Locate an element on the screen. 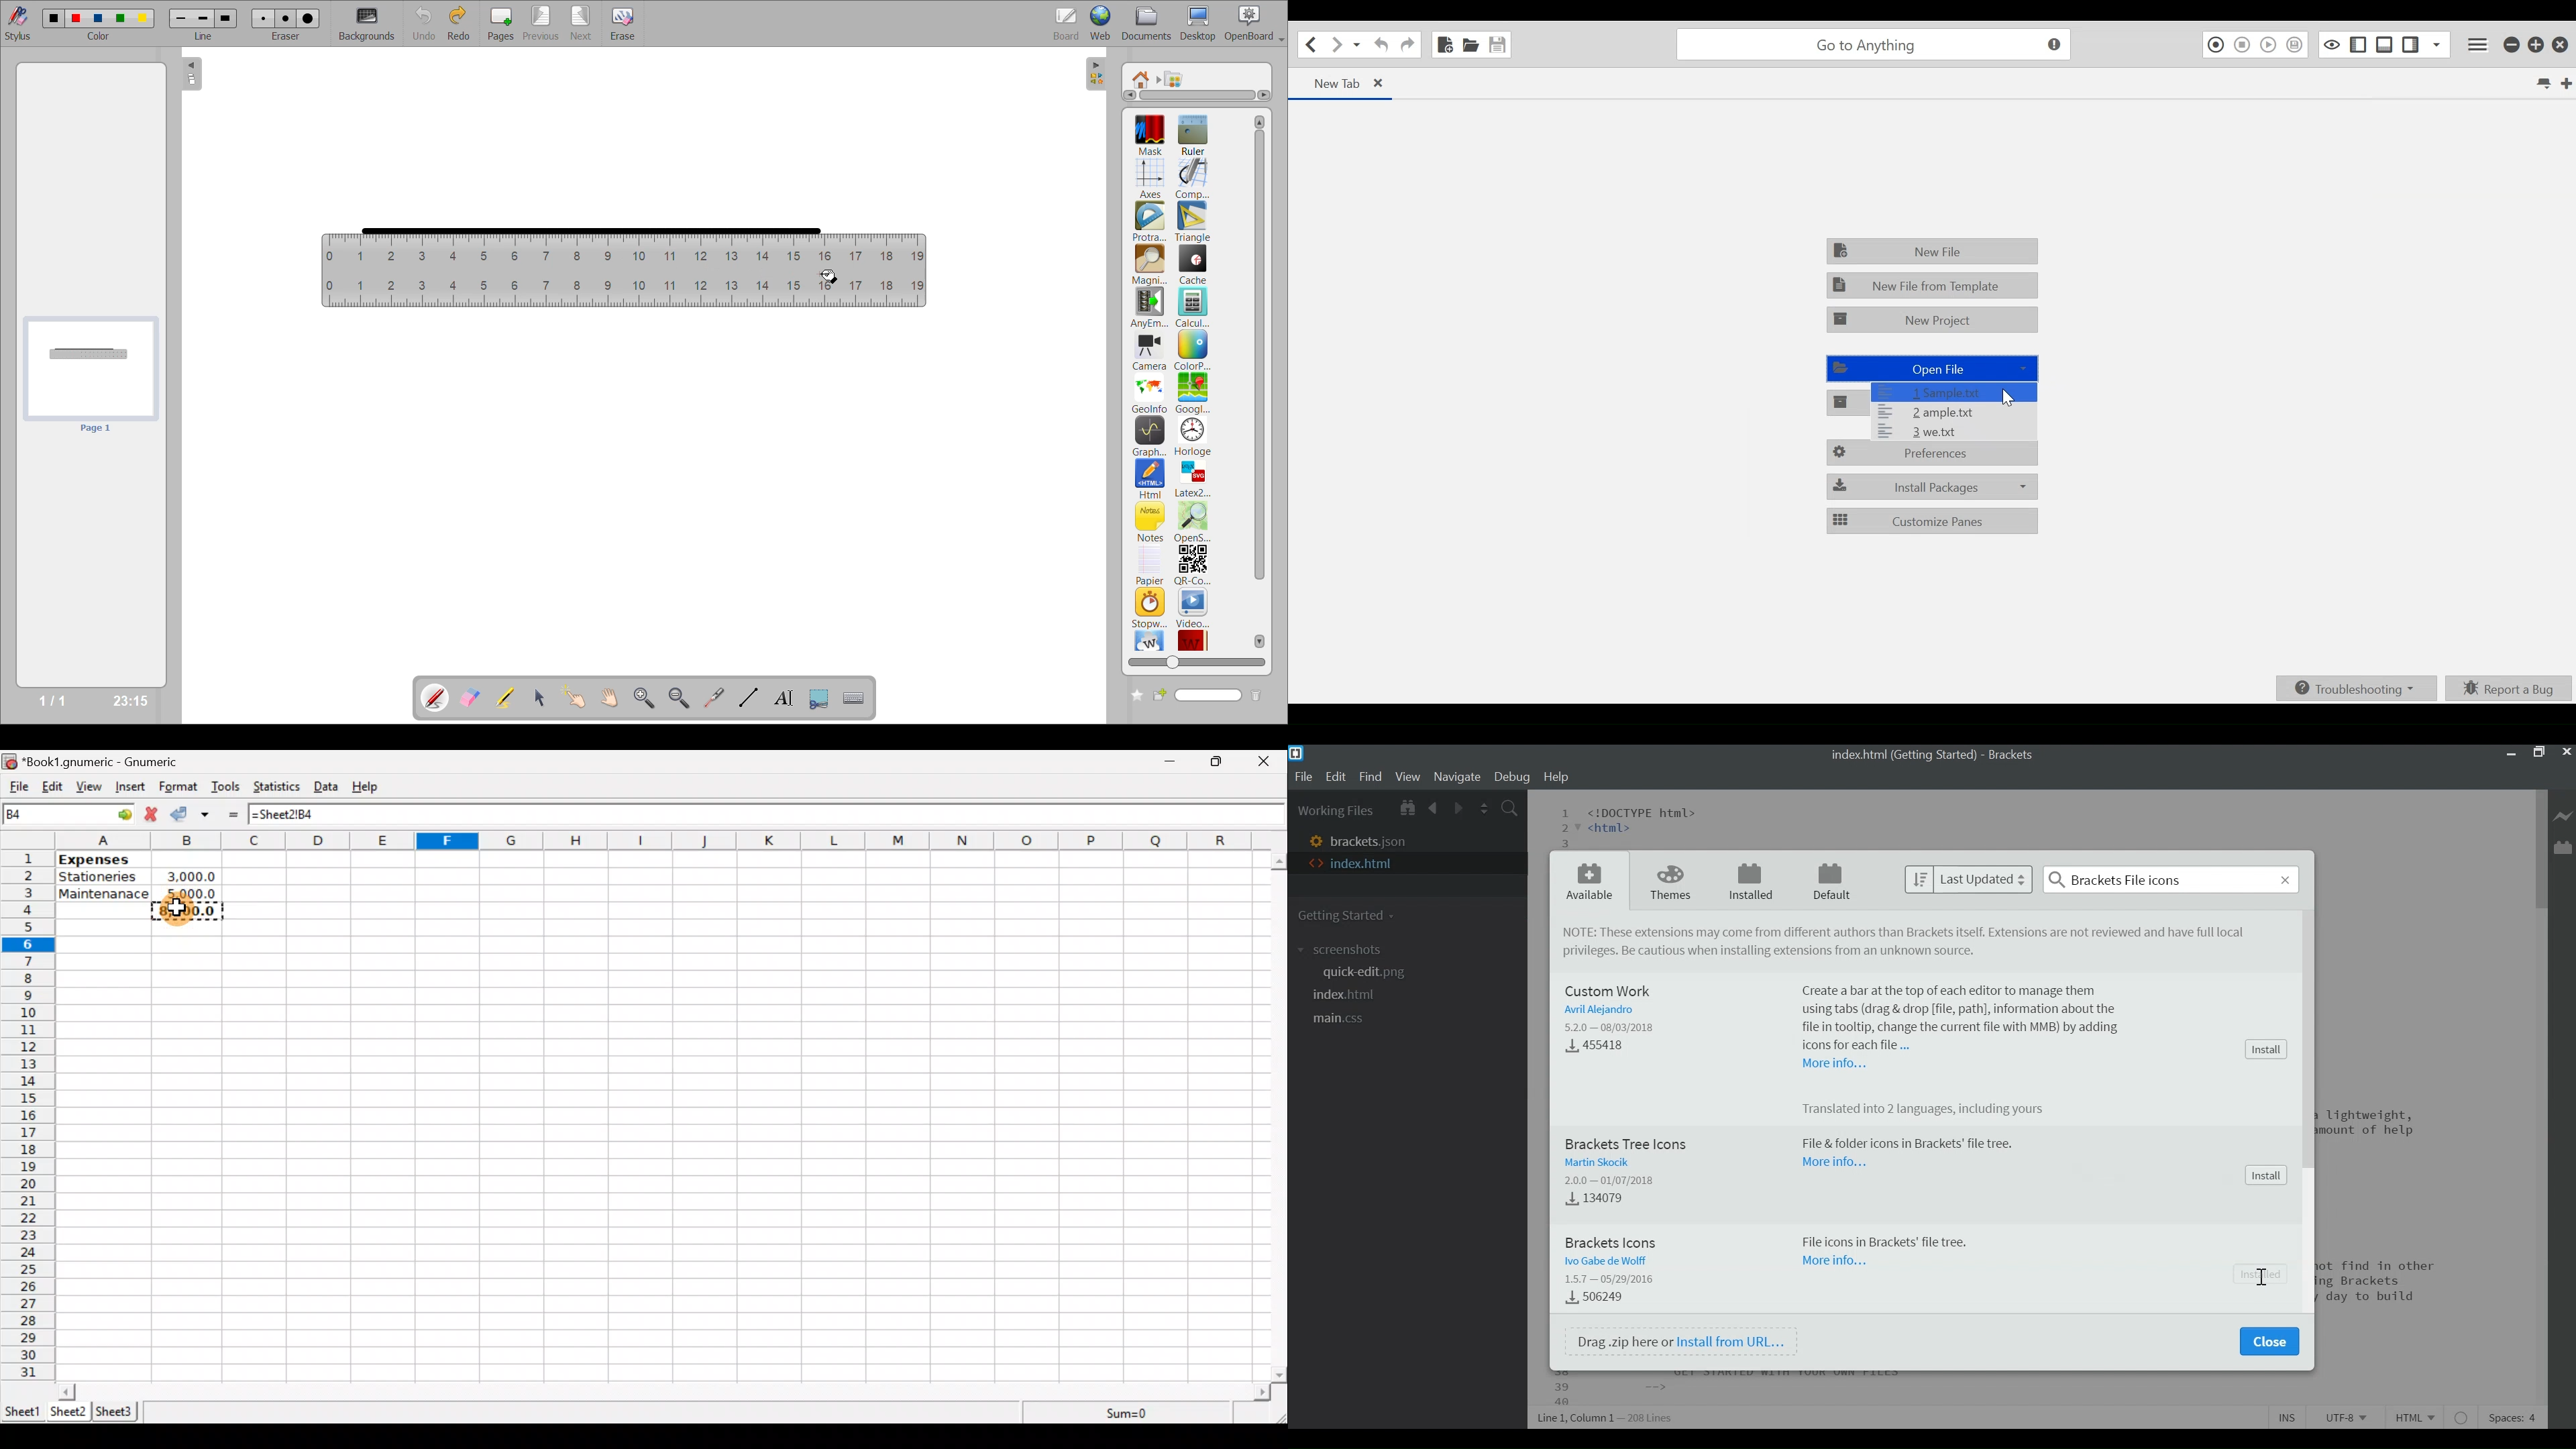 This screenshot has width=2576, height=1456. Brackets Desktop Icon is located at coordinates (1299, 753).